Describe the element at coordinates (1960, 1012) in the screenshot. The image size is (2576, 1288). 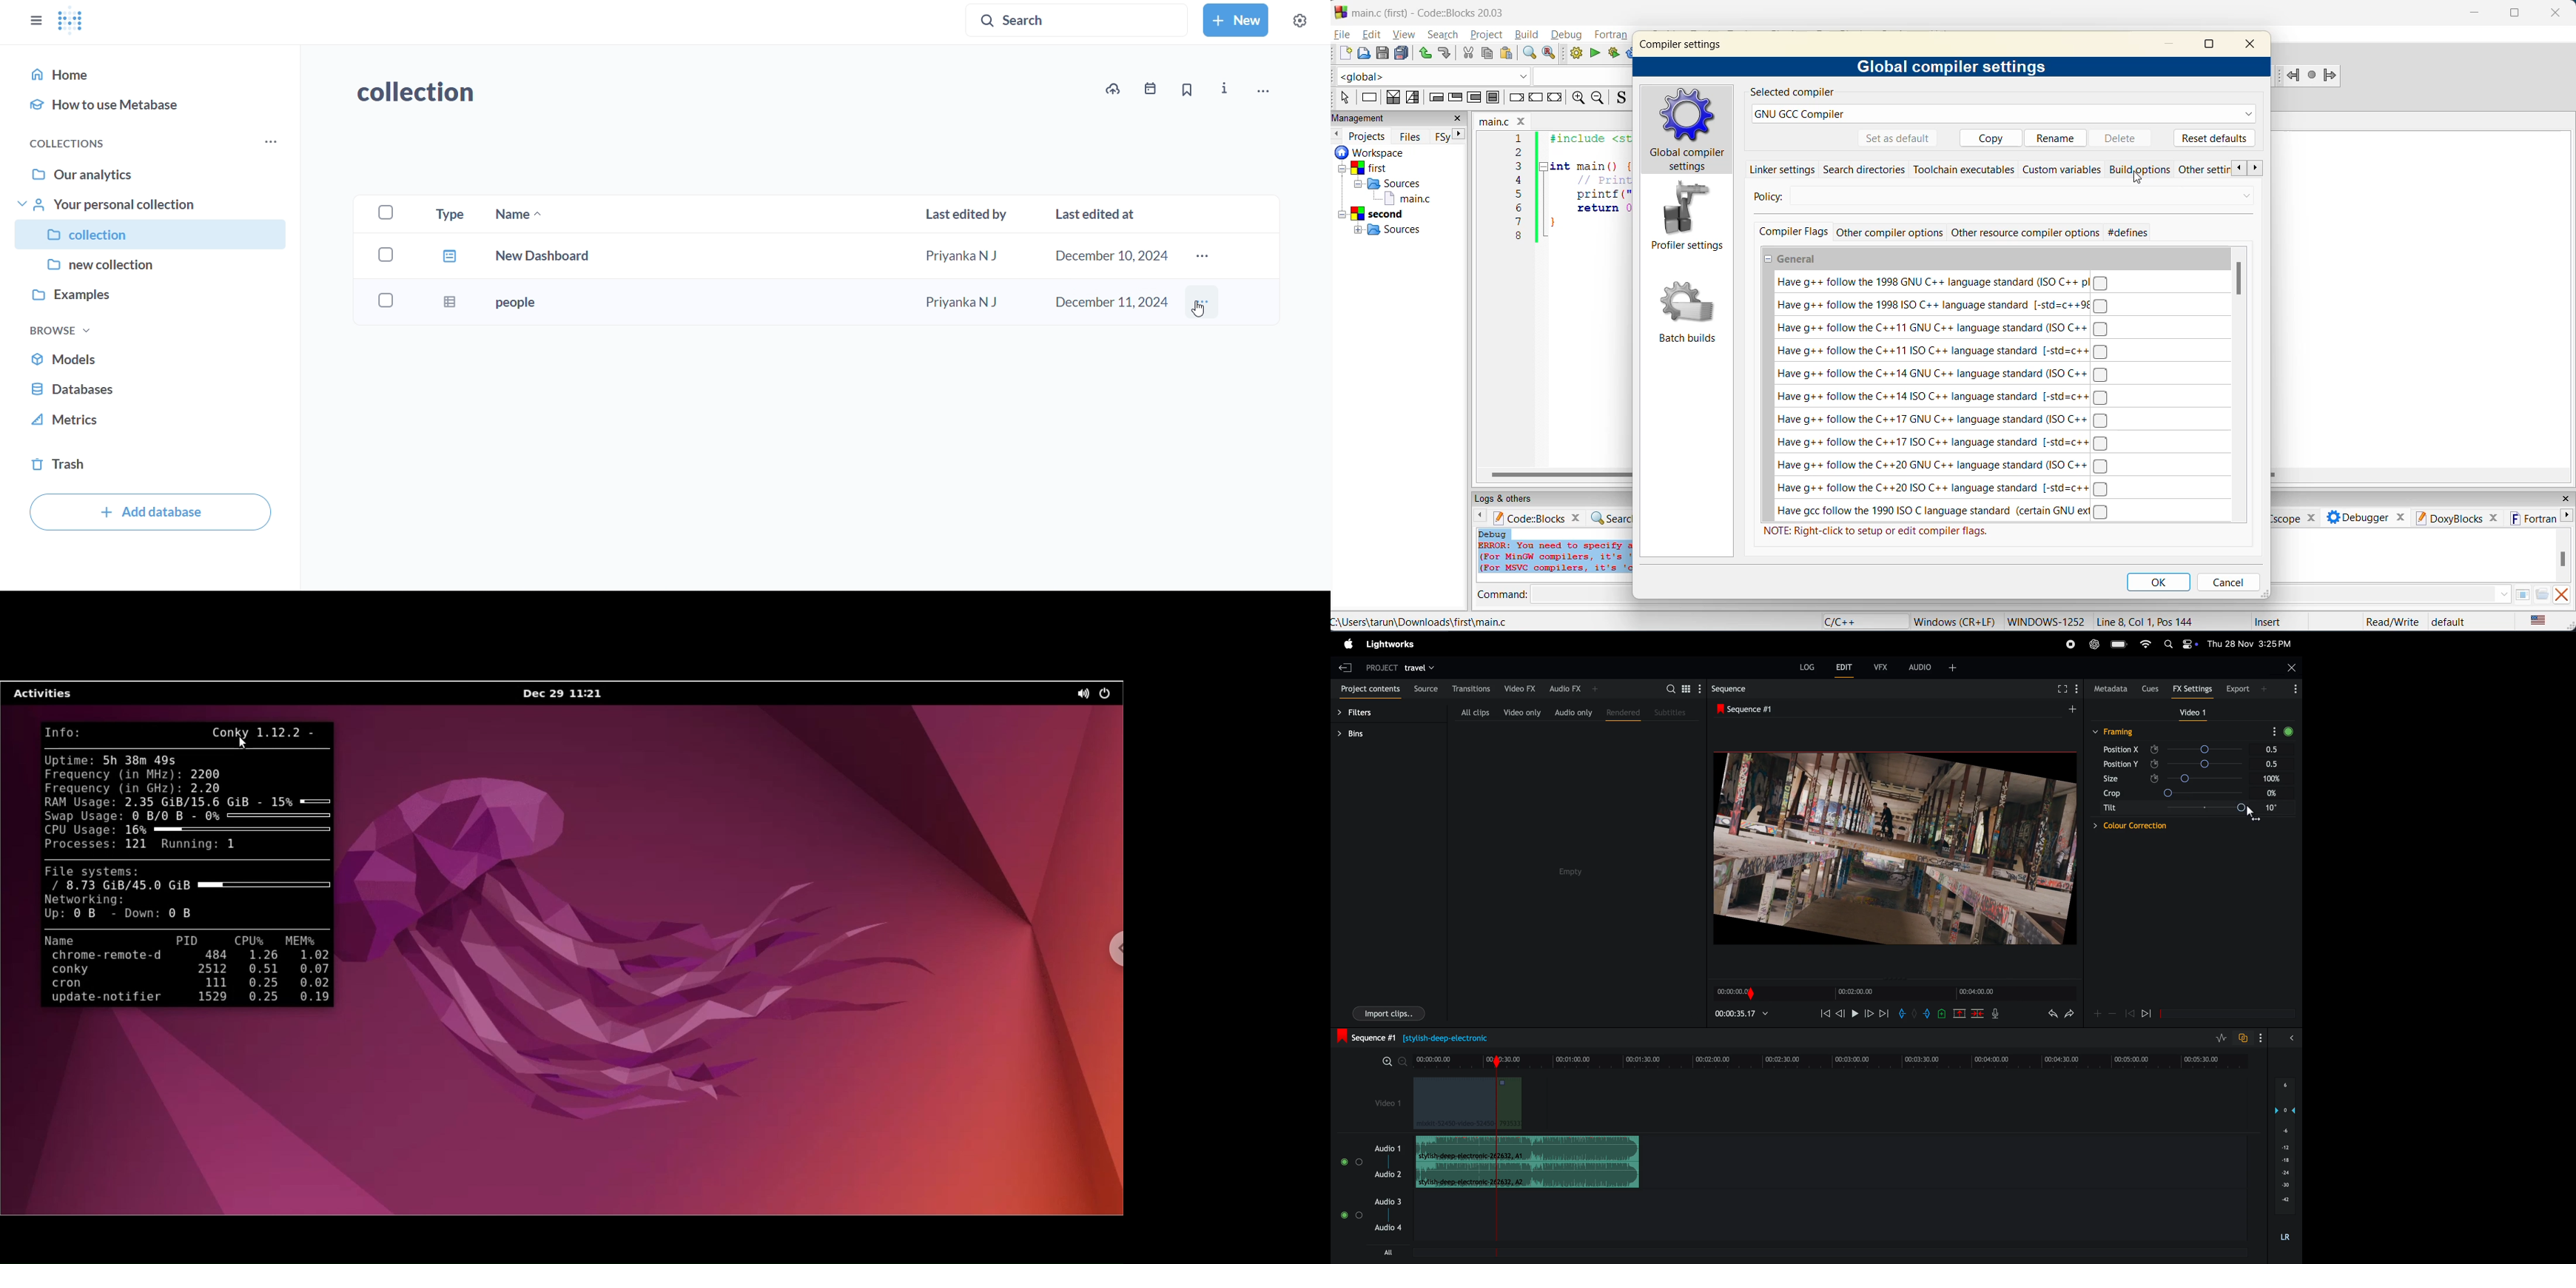
I see `remove marked section` at that location.